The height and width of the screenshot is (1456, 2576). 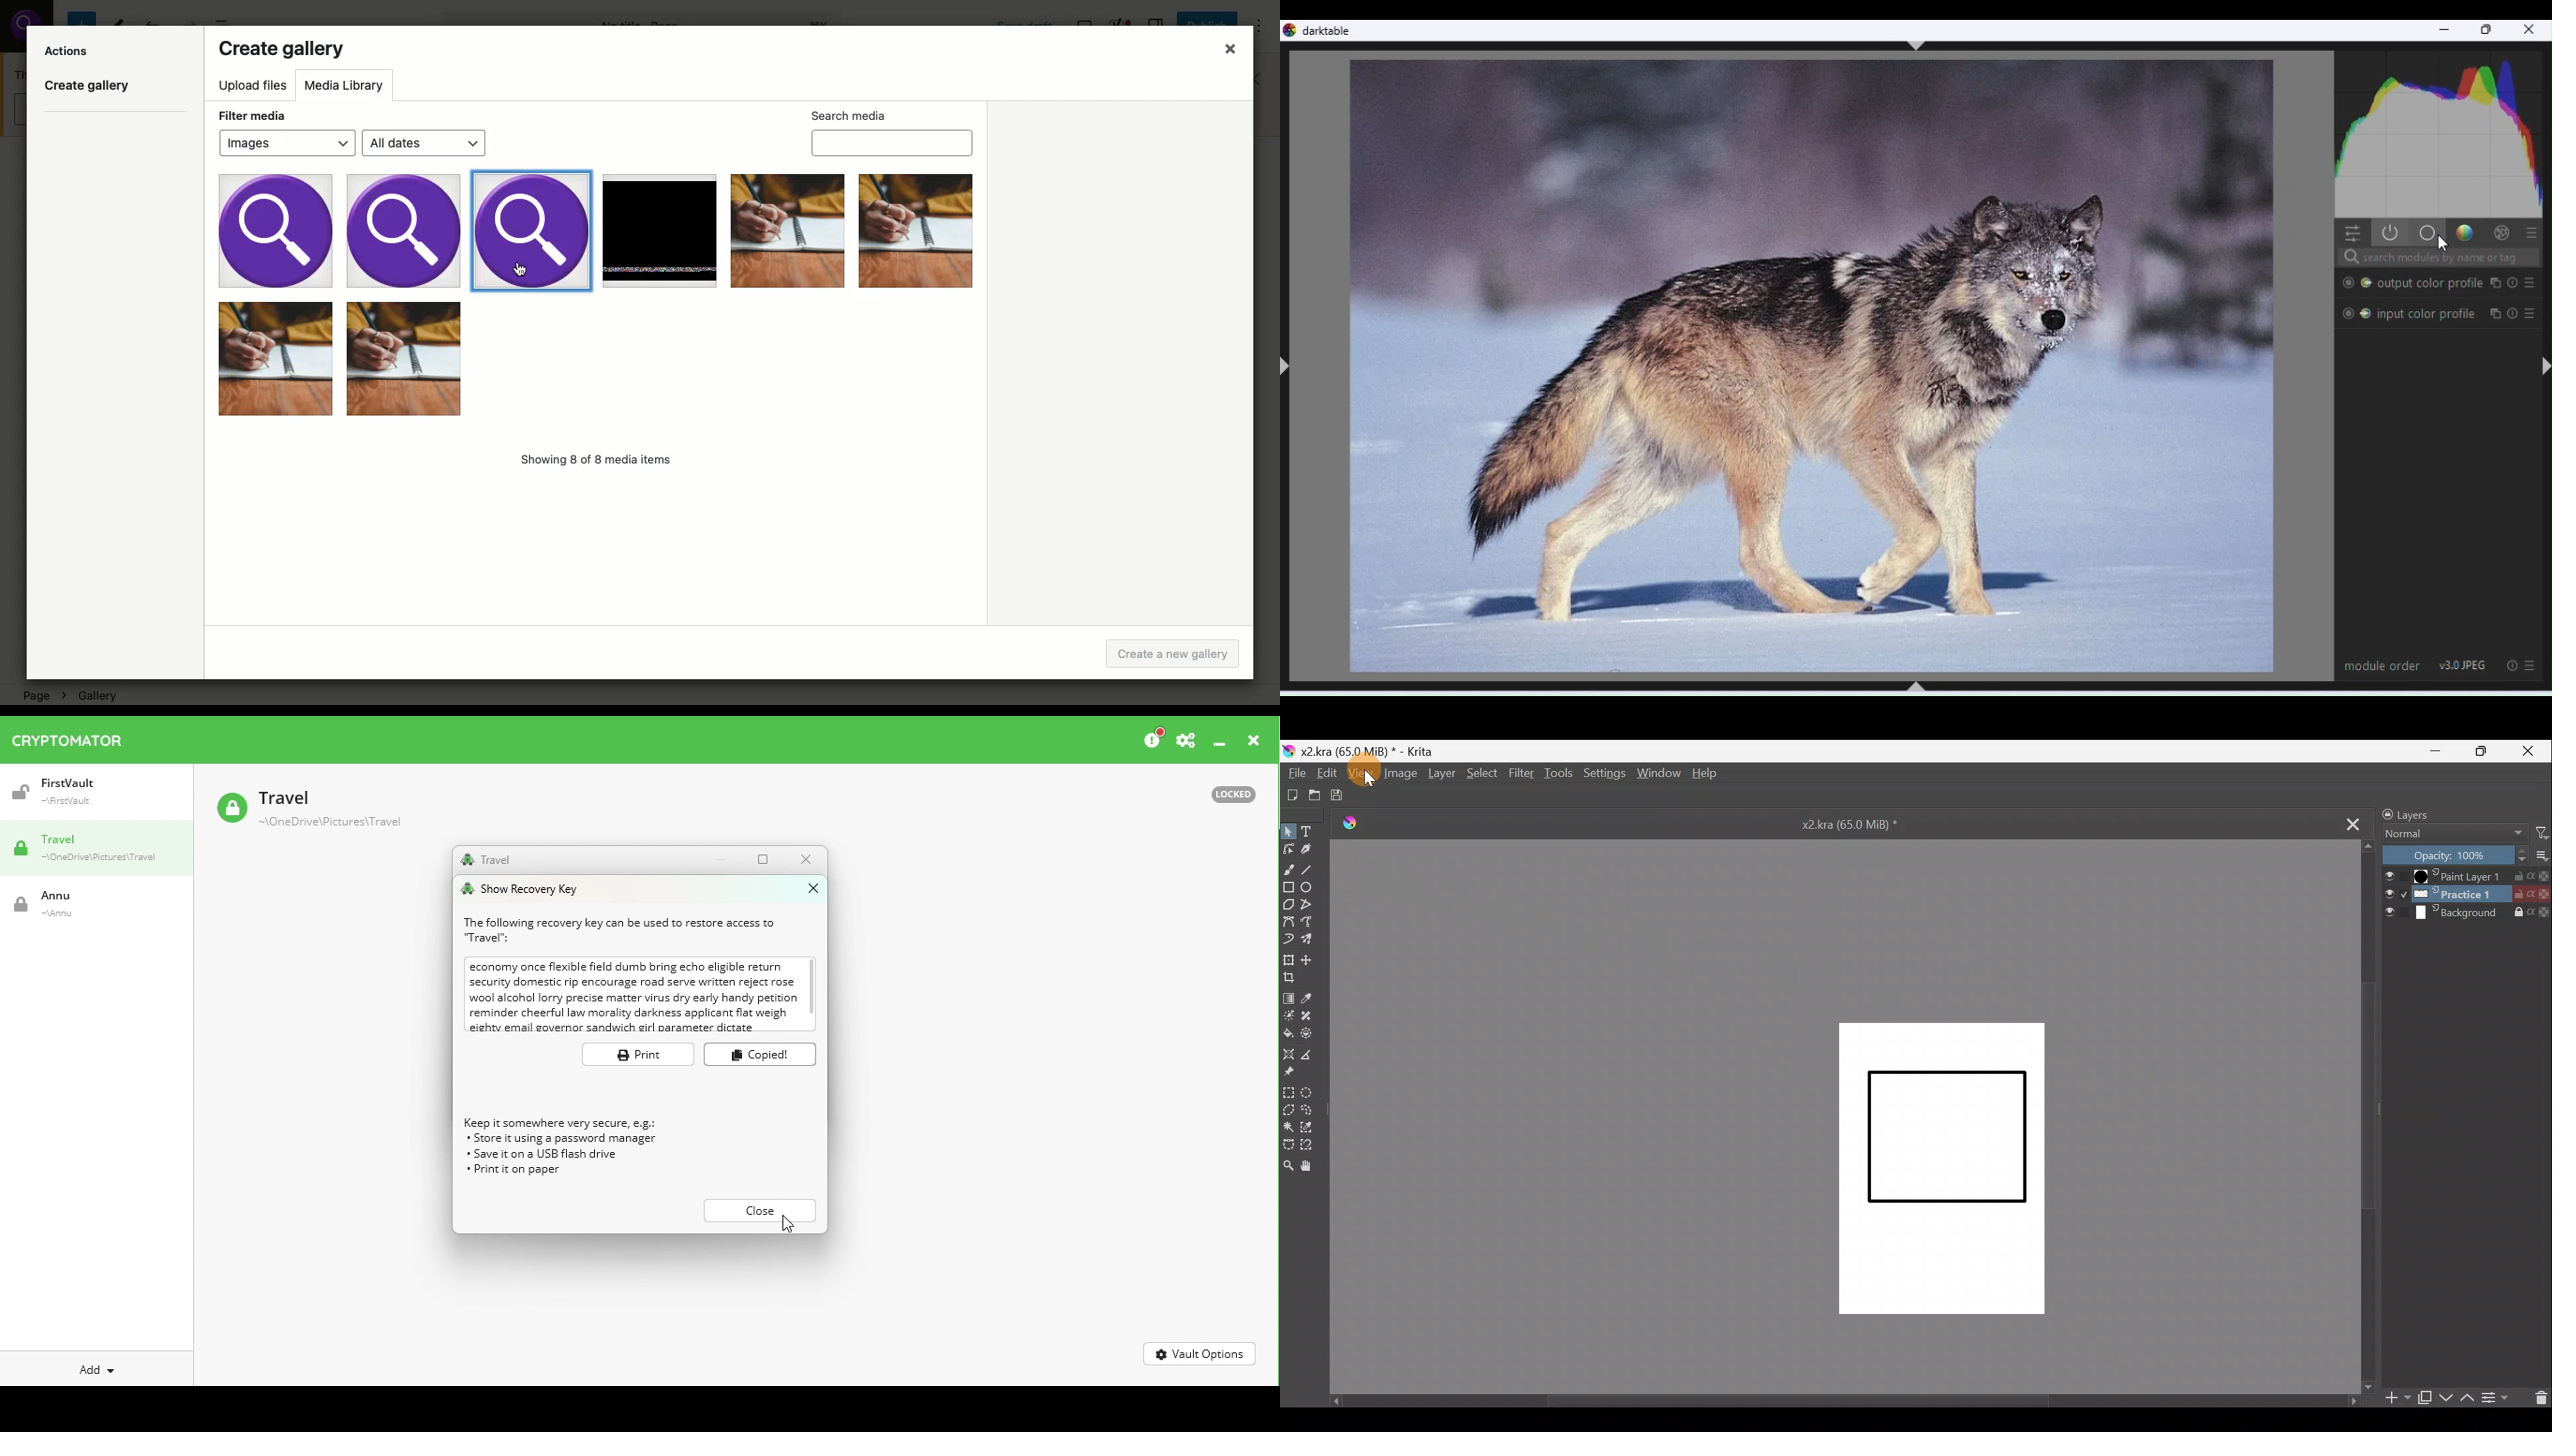 I want to click on Cursor, so click(x=789, y=1227).